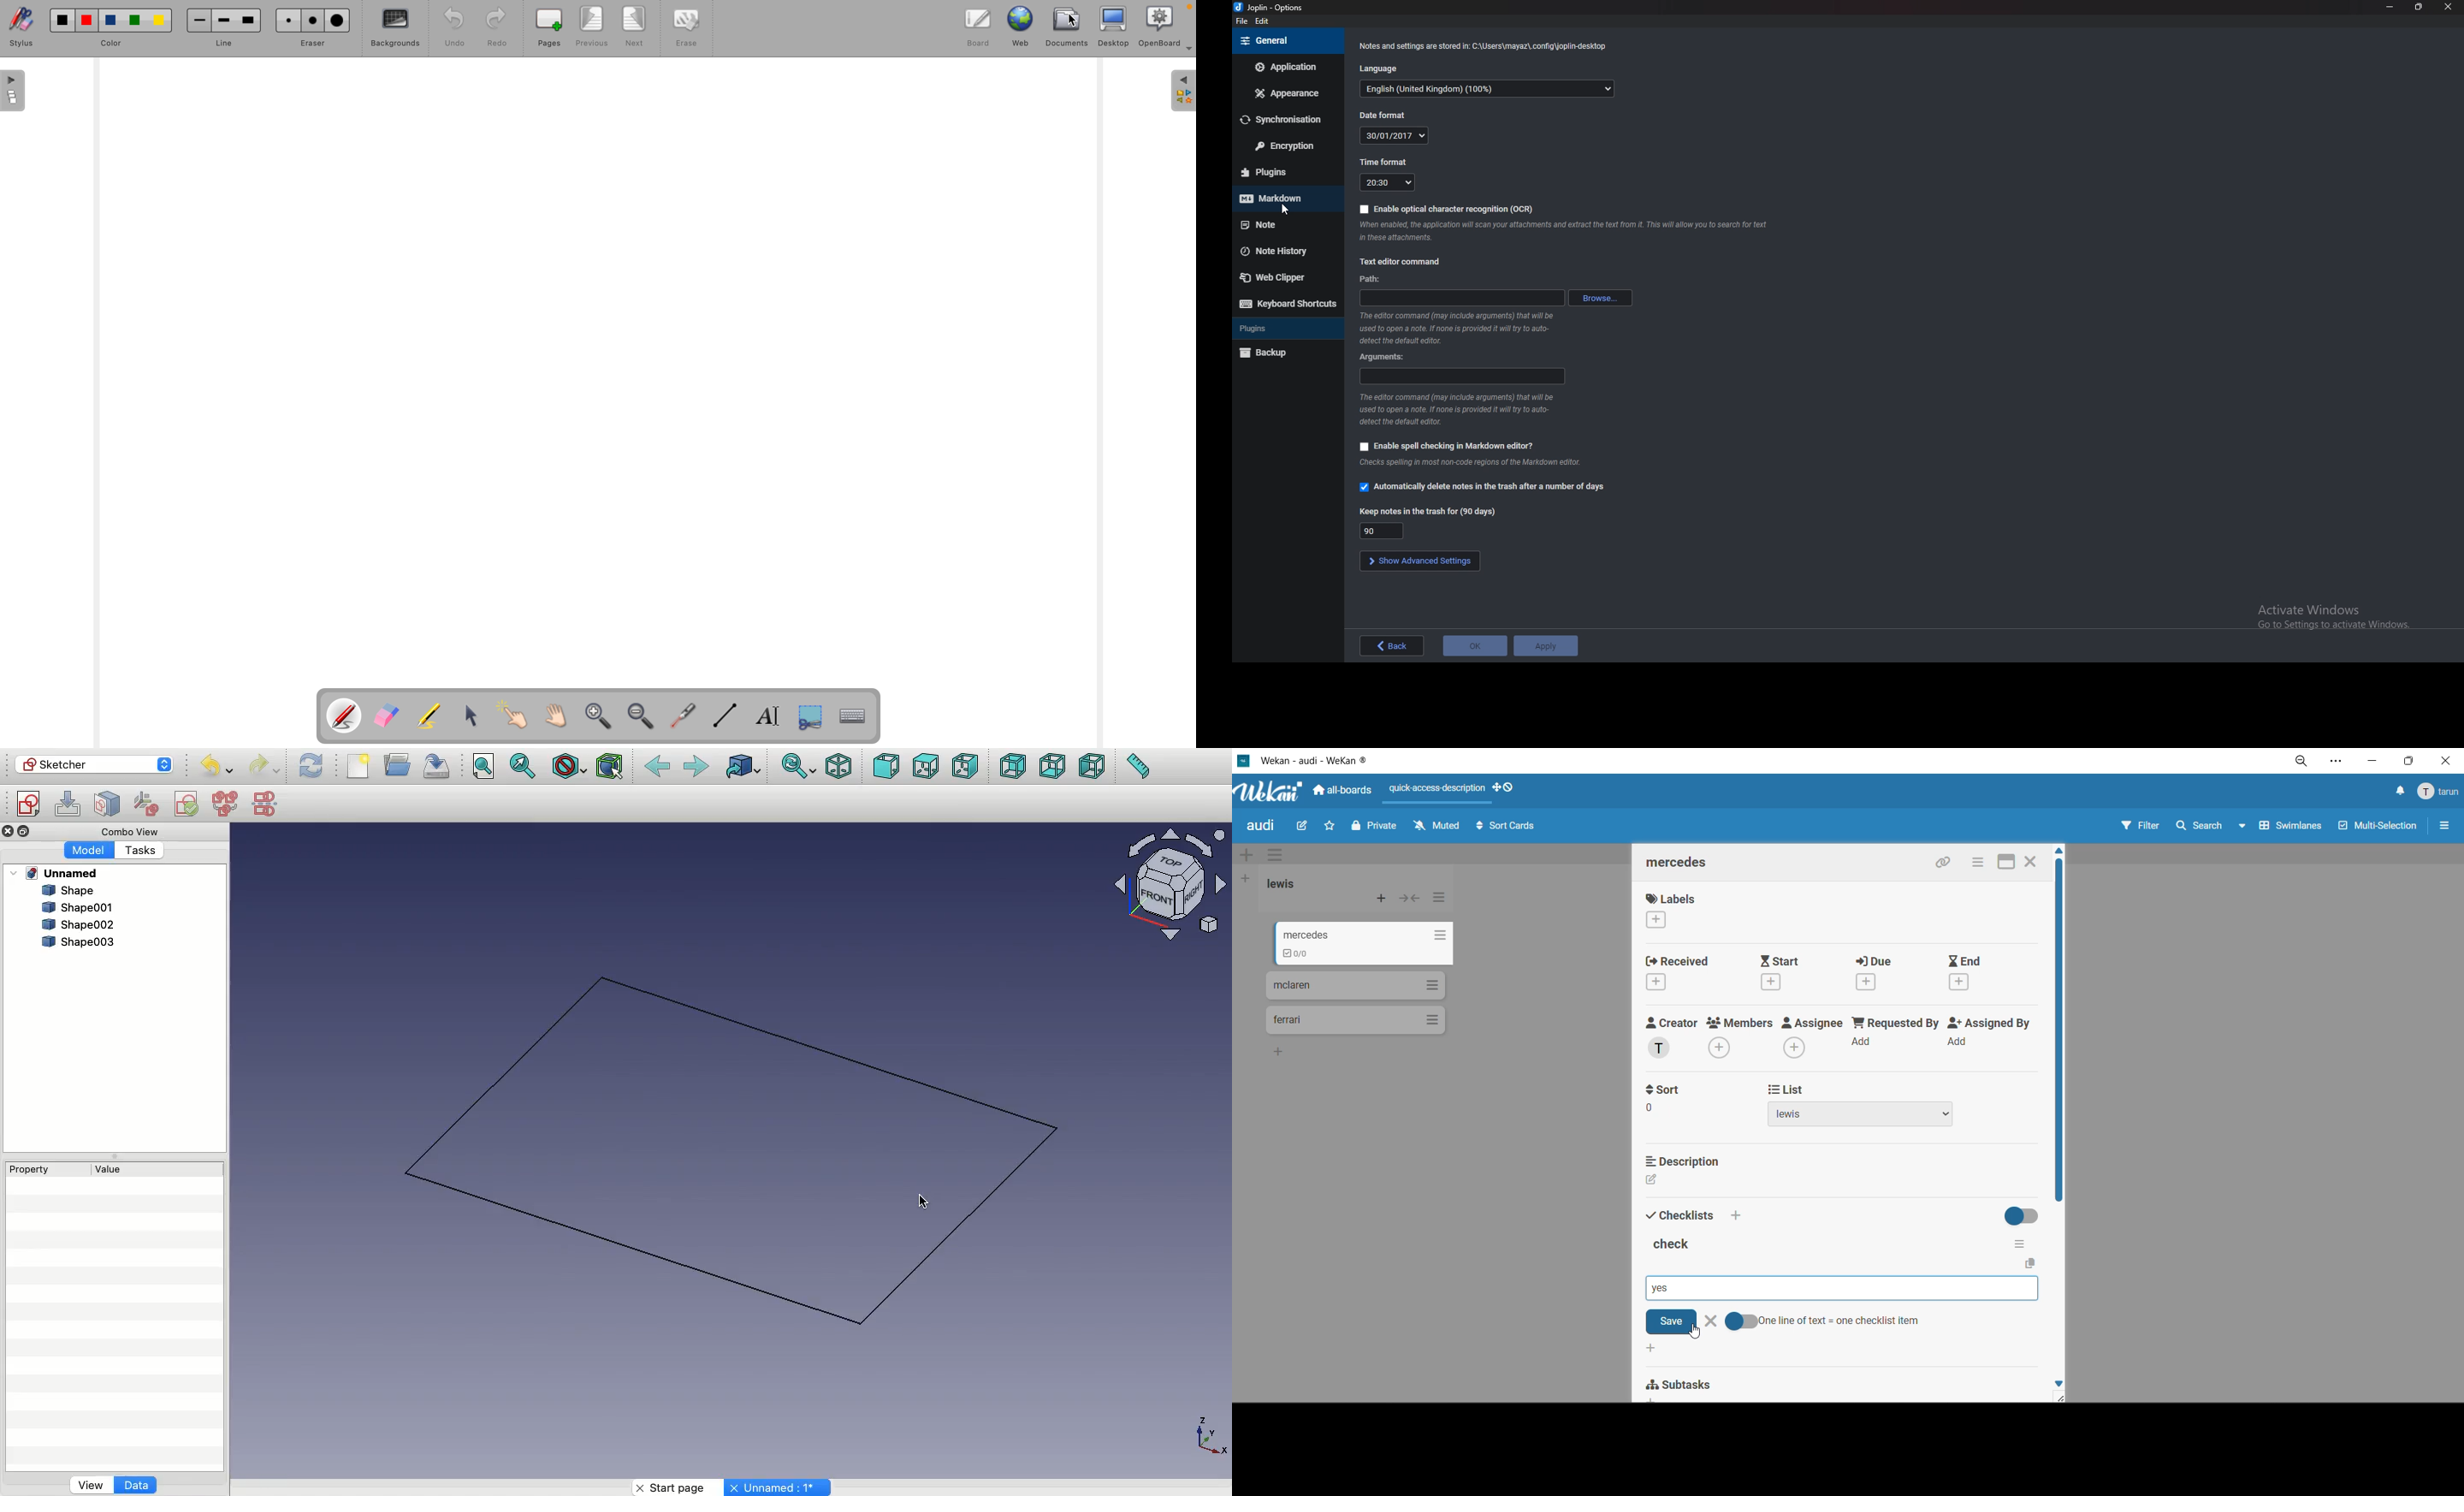 The height and width of the screenshot is (1512, 2464). Describe the element at coordinates (1287, 328) in the screenshot. I see `plugins` at that location.